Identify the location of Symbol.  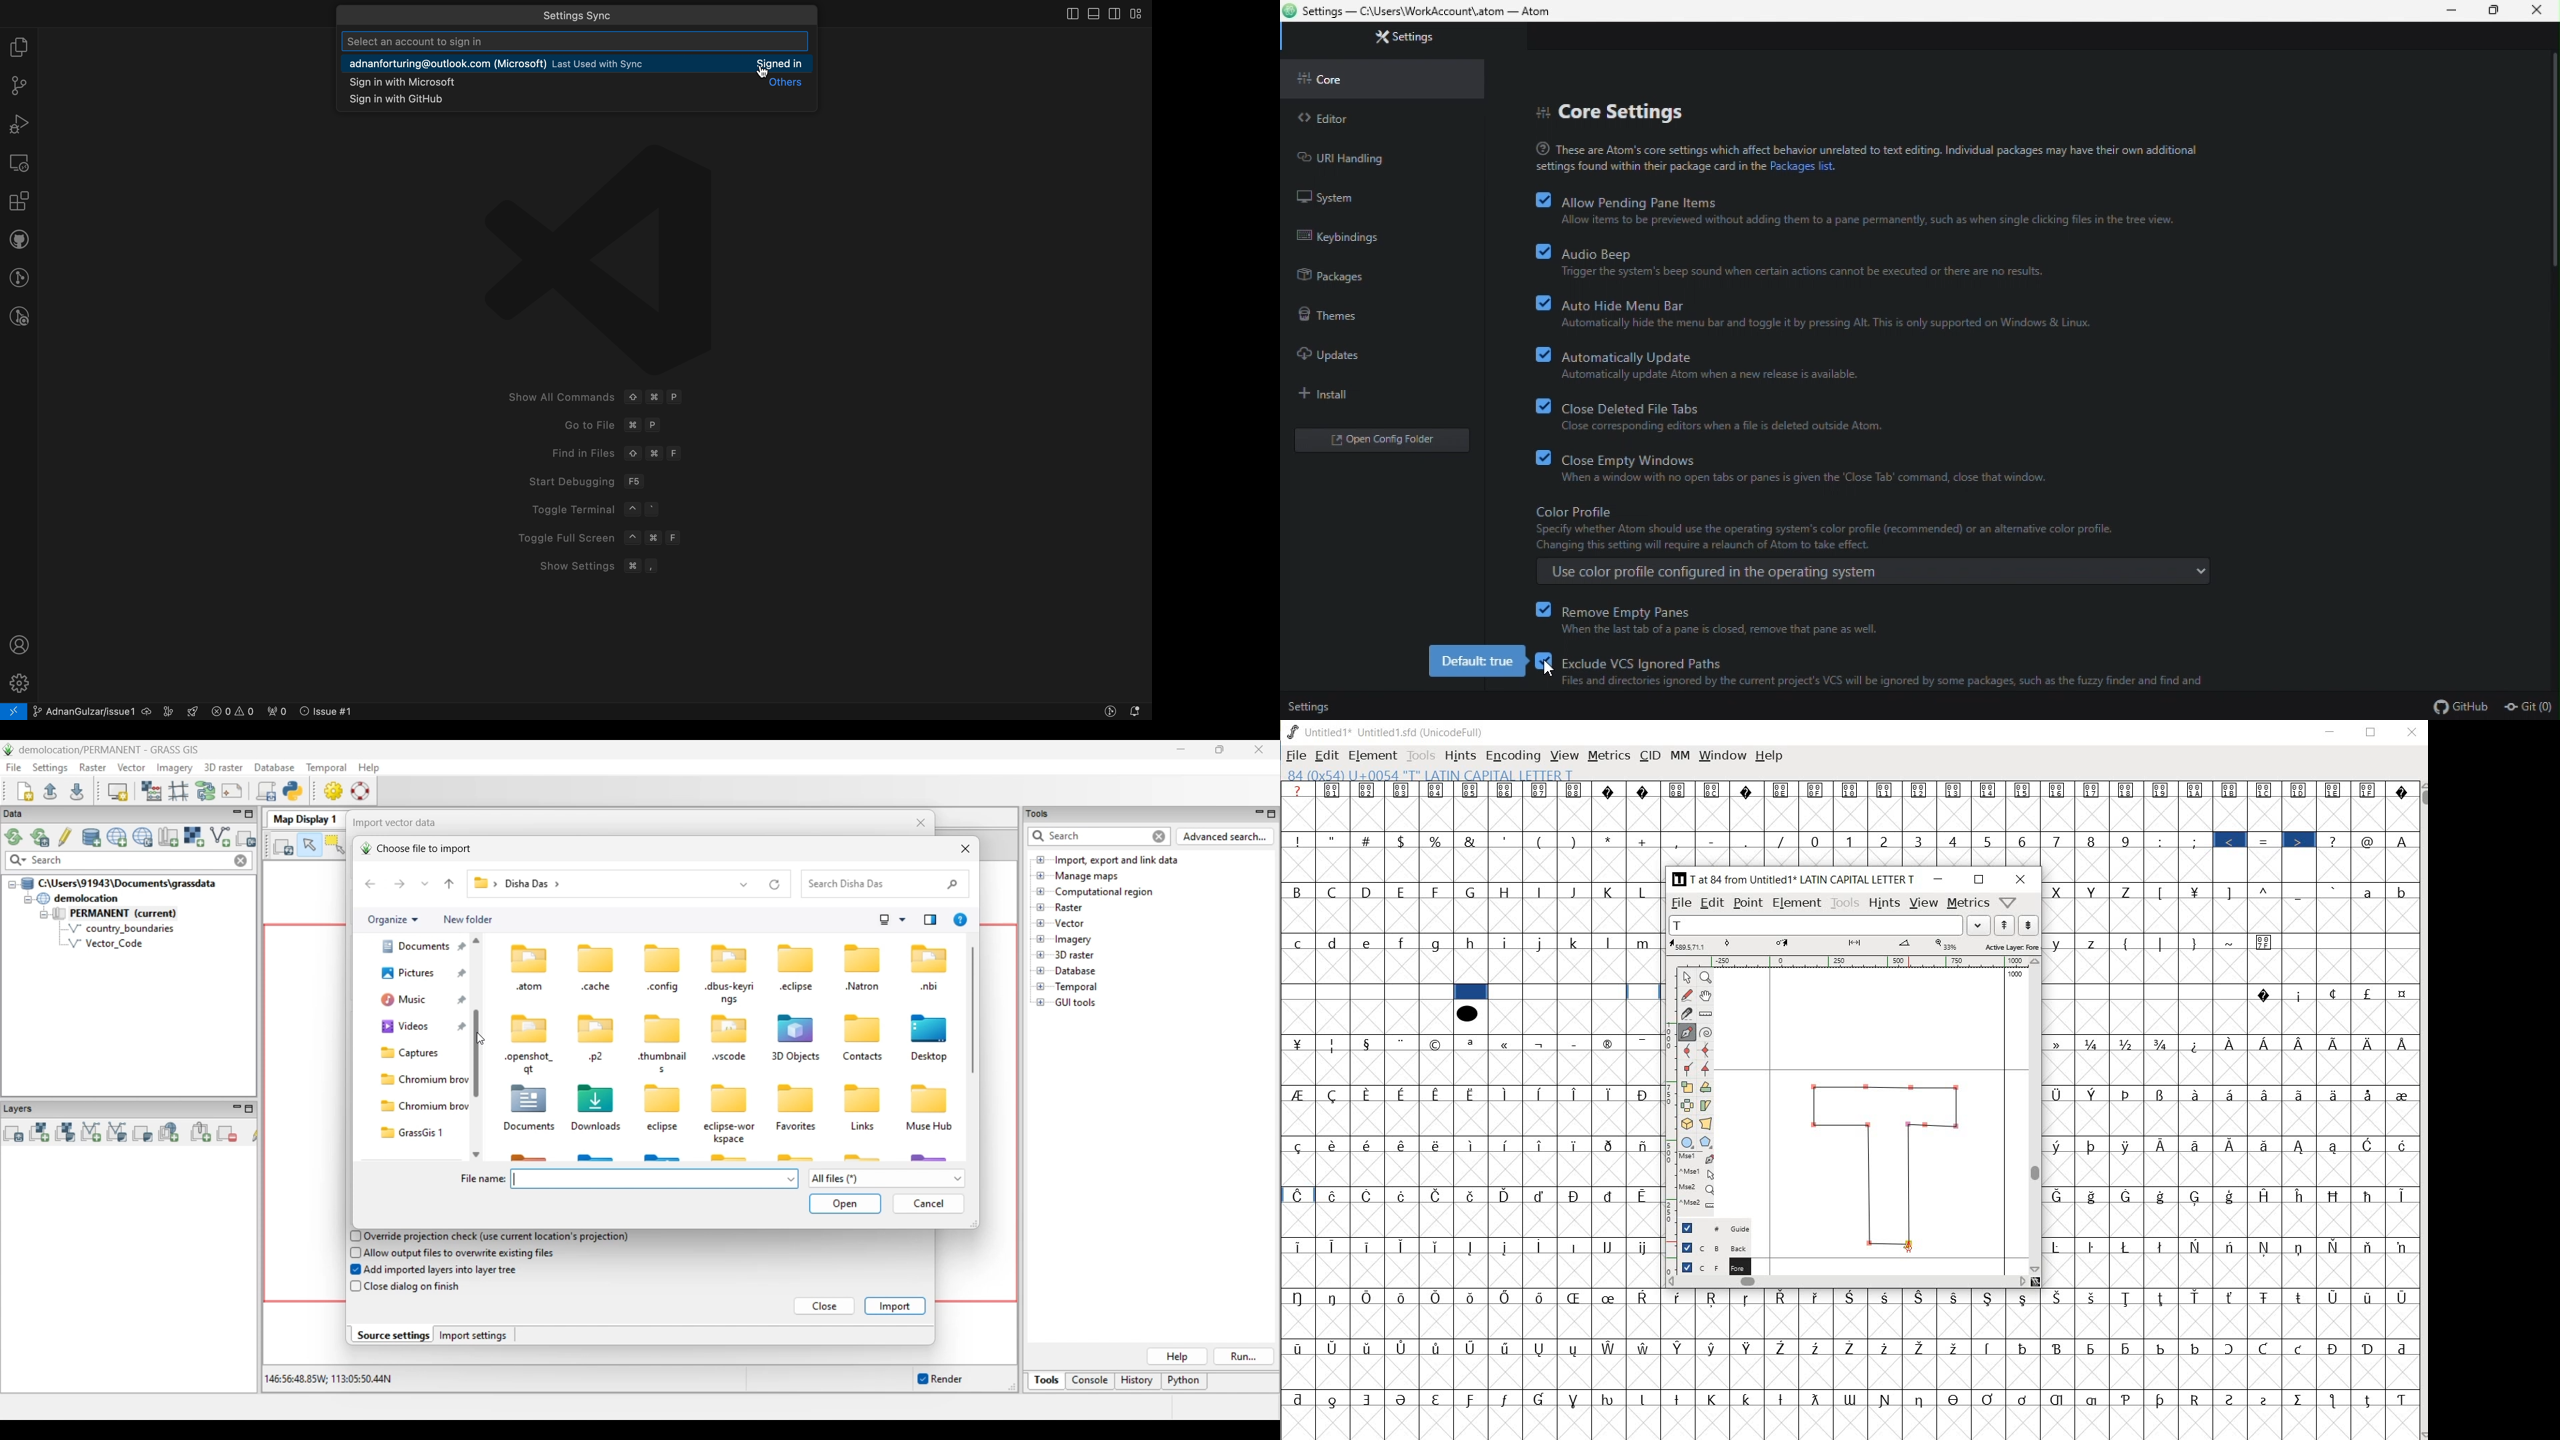
(2265, 995).